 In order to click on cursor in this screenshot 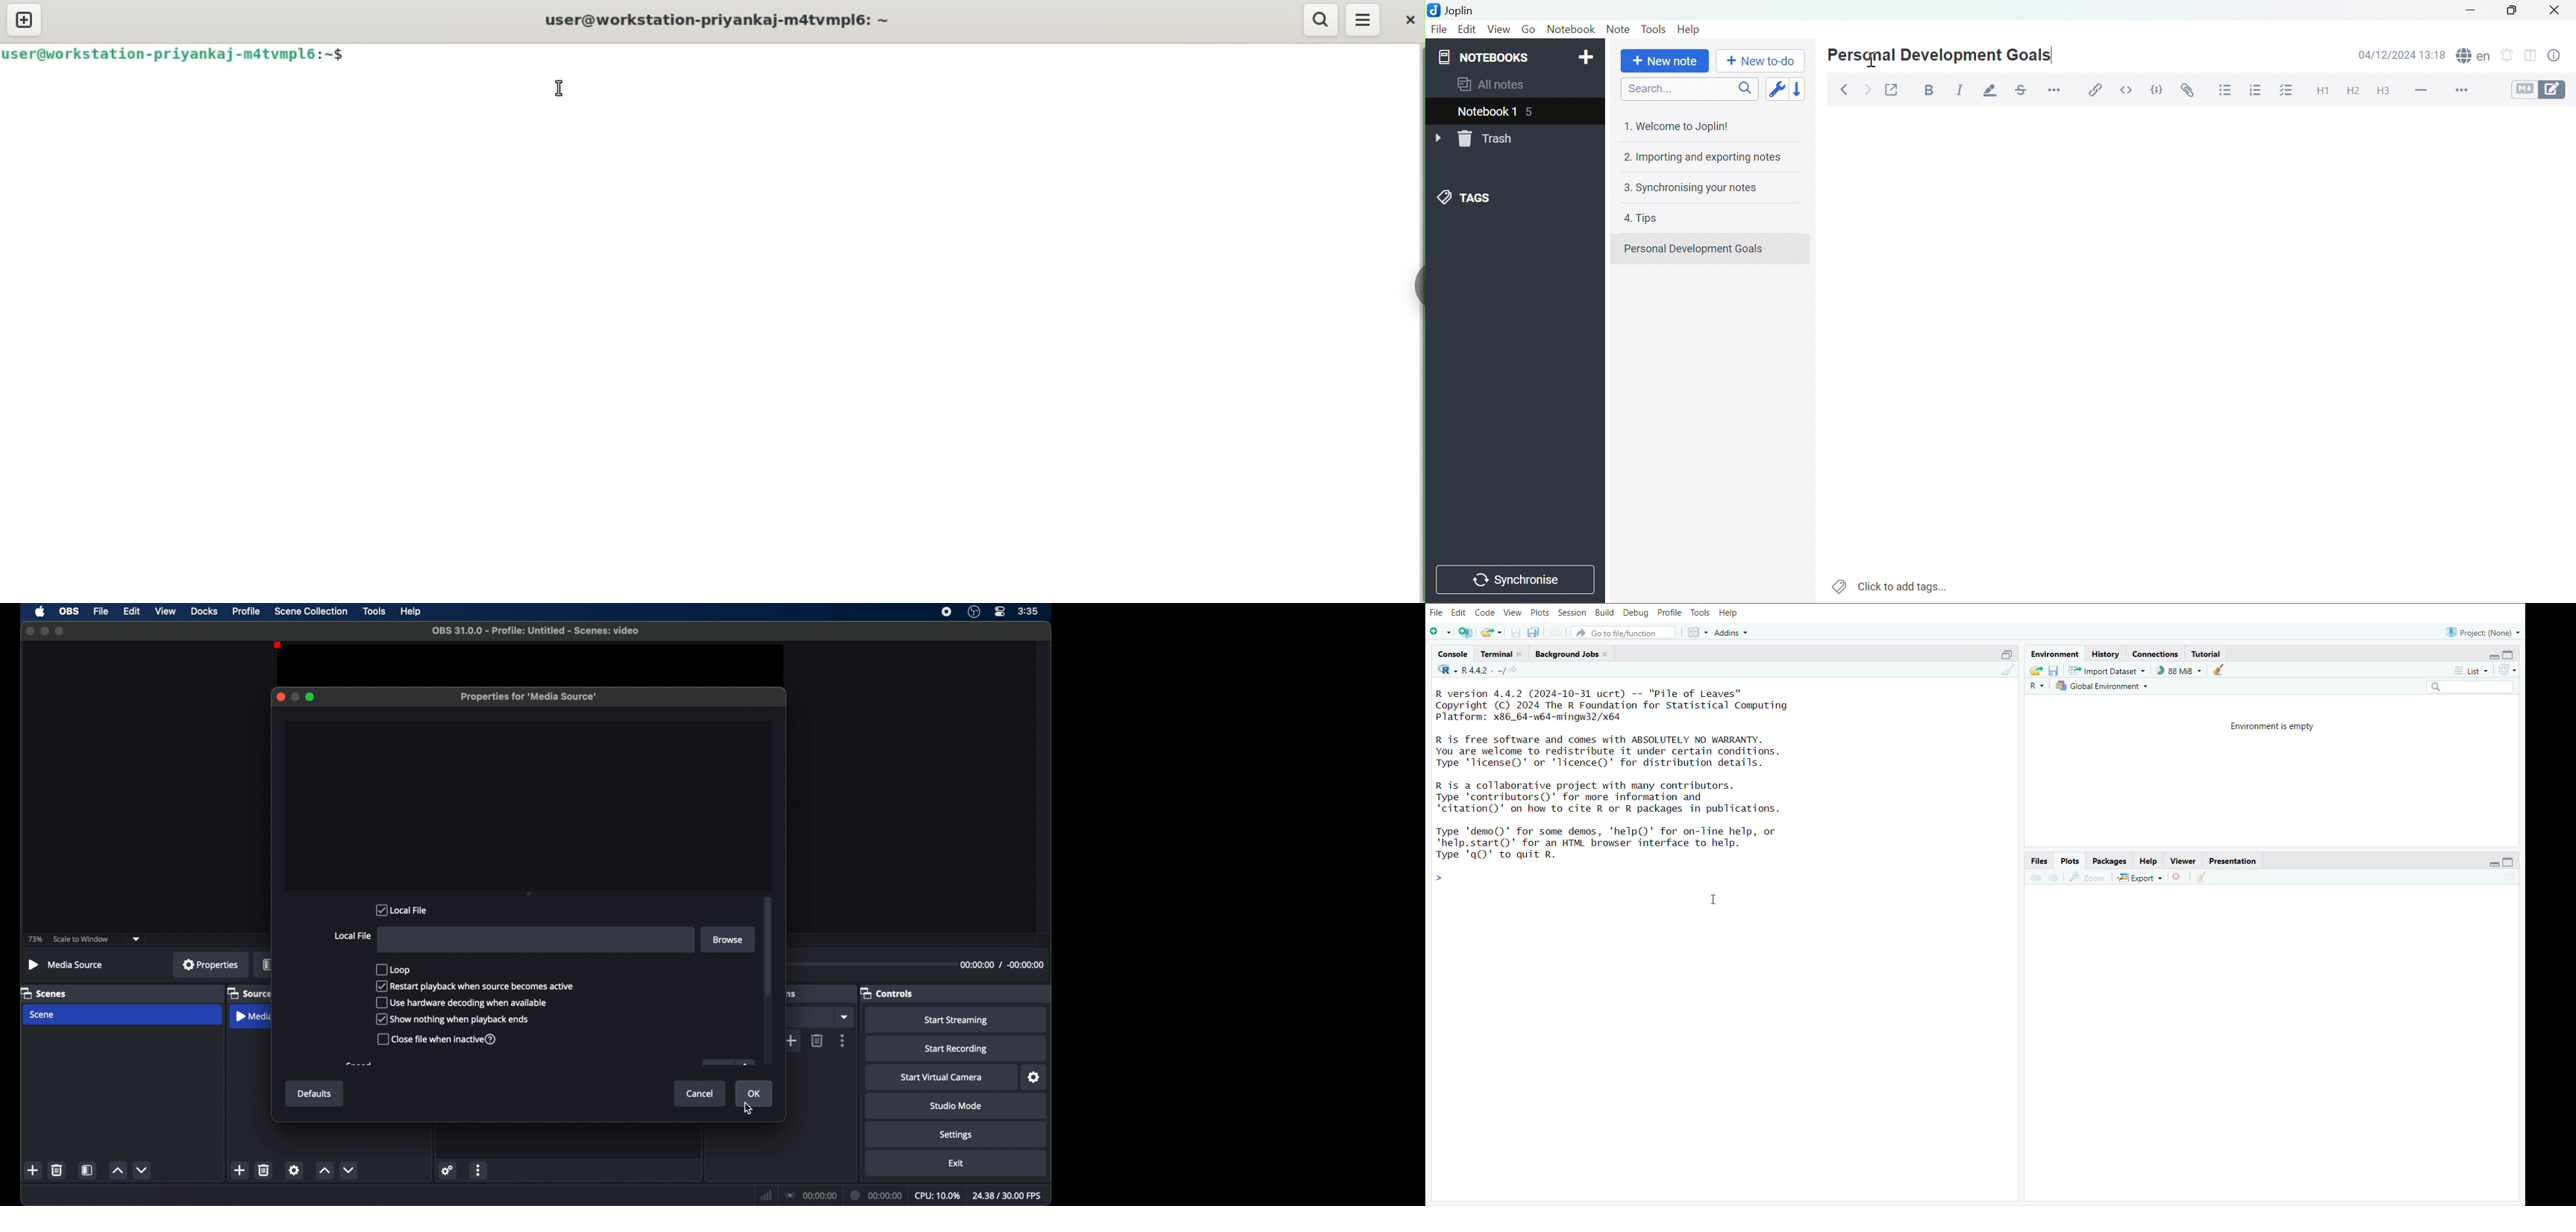, I will do `click(1715, 900)`.